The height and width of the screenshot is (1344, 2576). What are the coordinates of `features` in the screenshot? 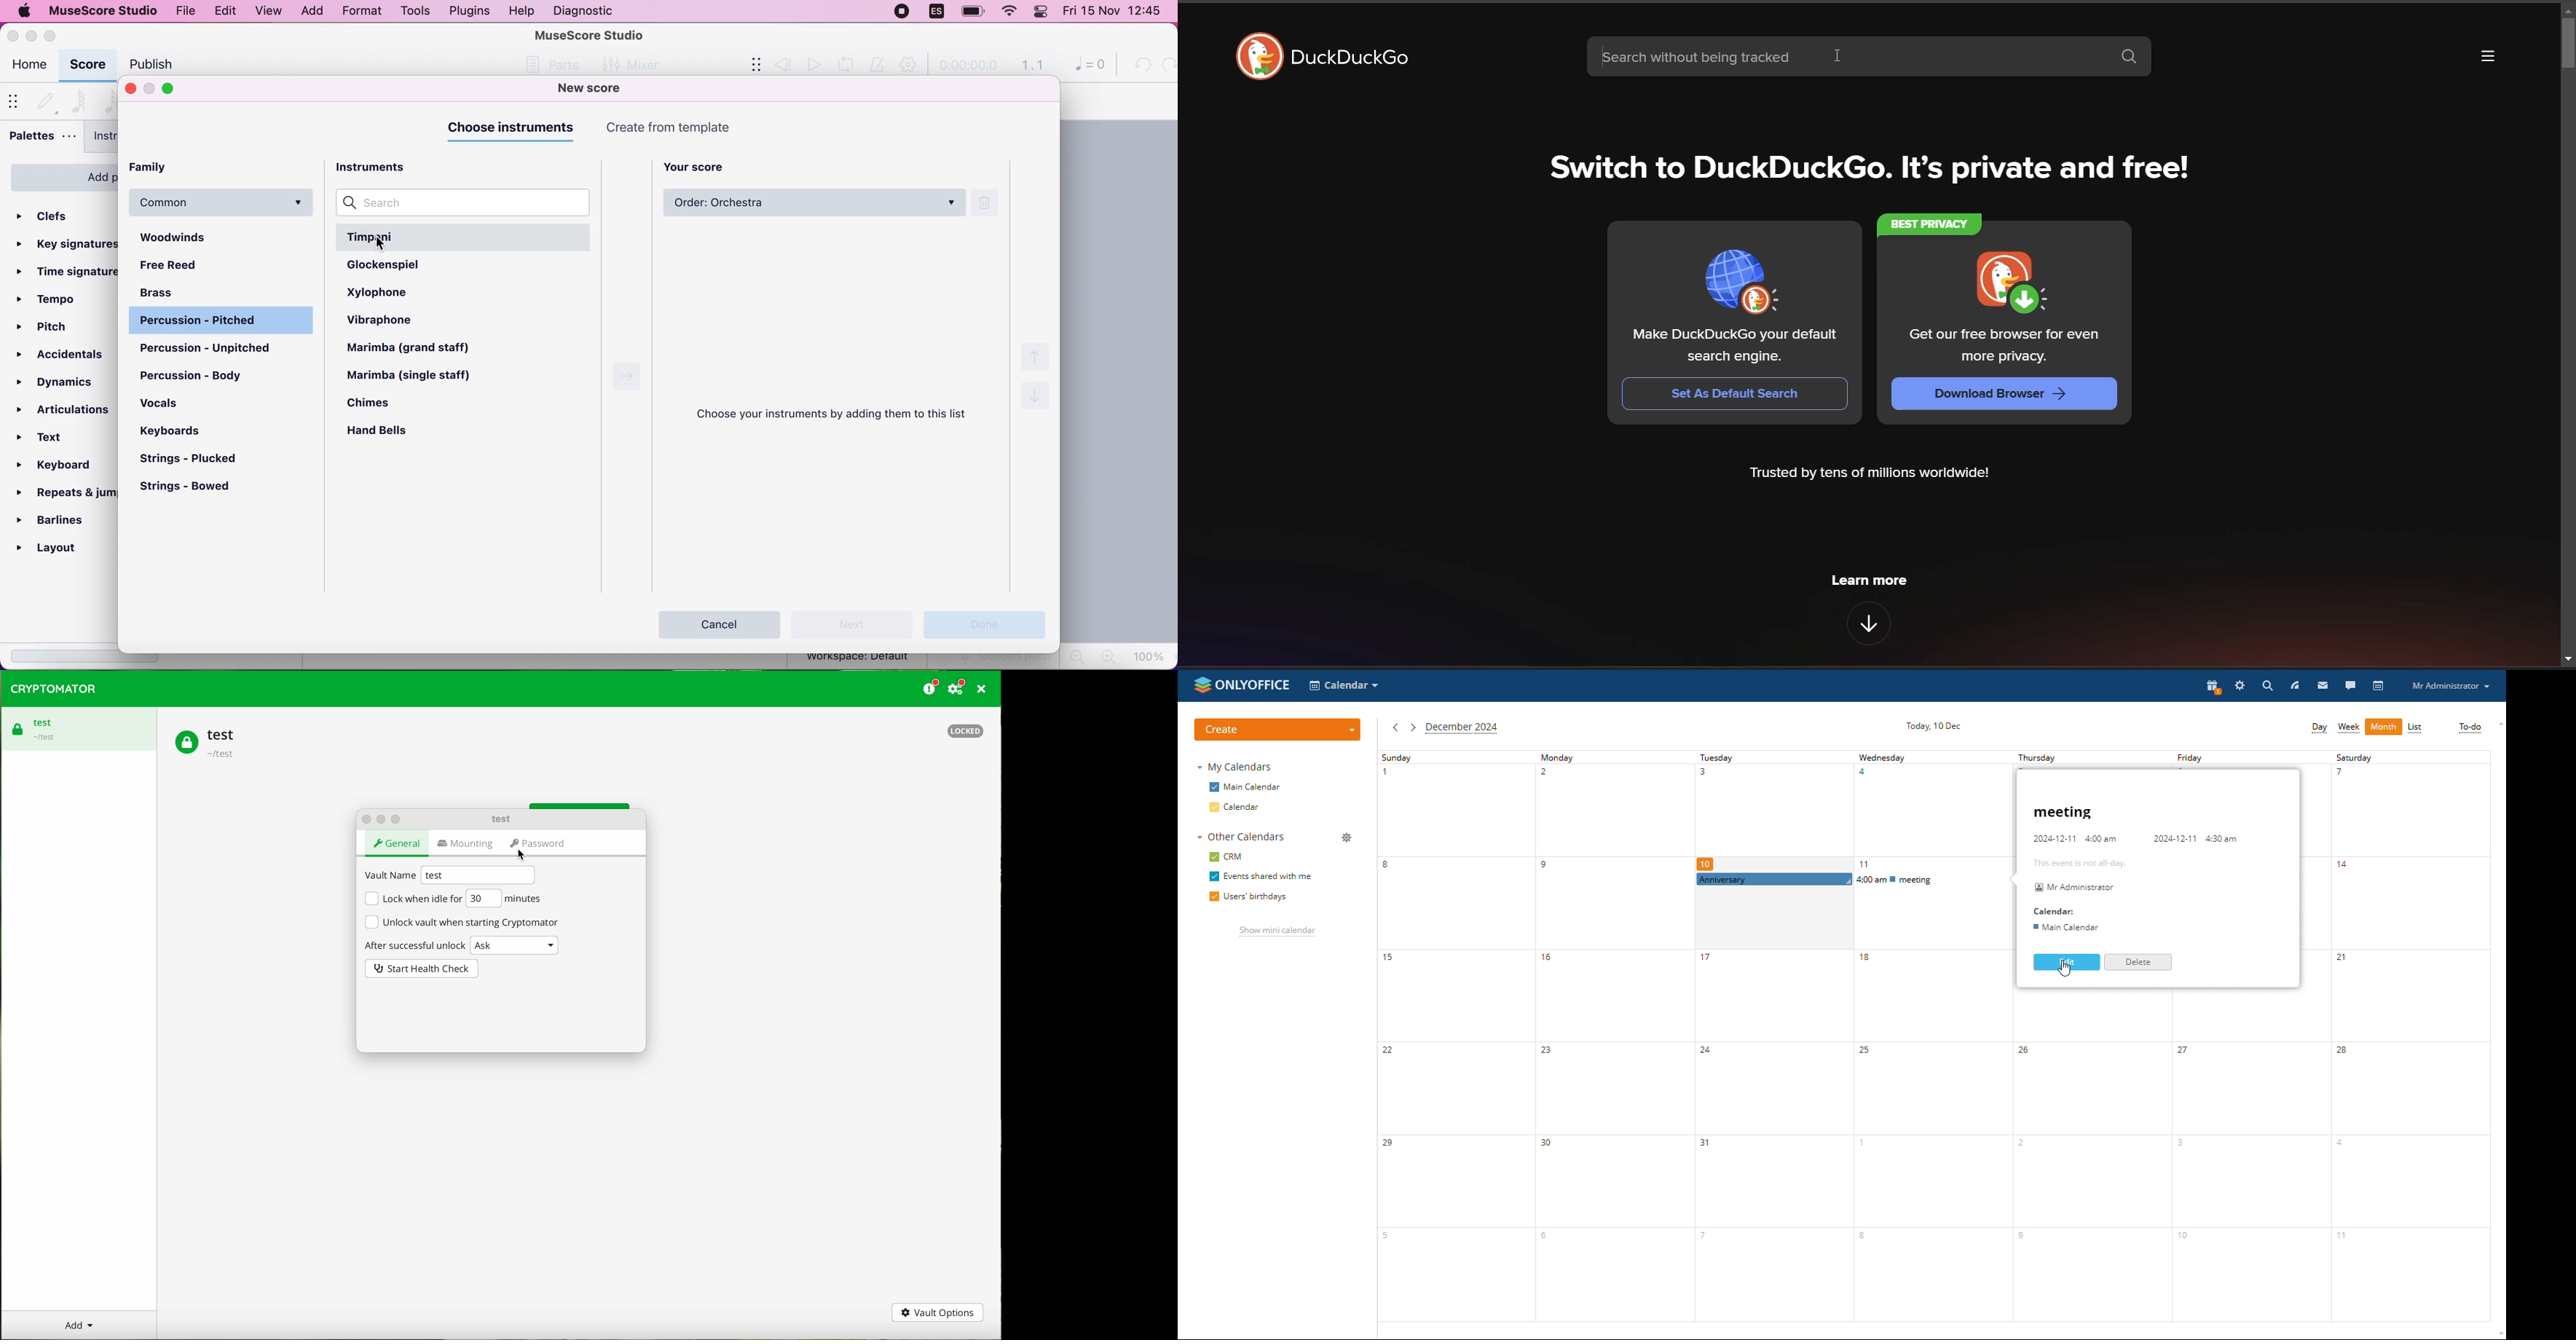 It's located at (1868, 623).